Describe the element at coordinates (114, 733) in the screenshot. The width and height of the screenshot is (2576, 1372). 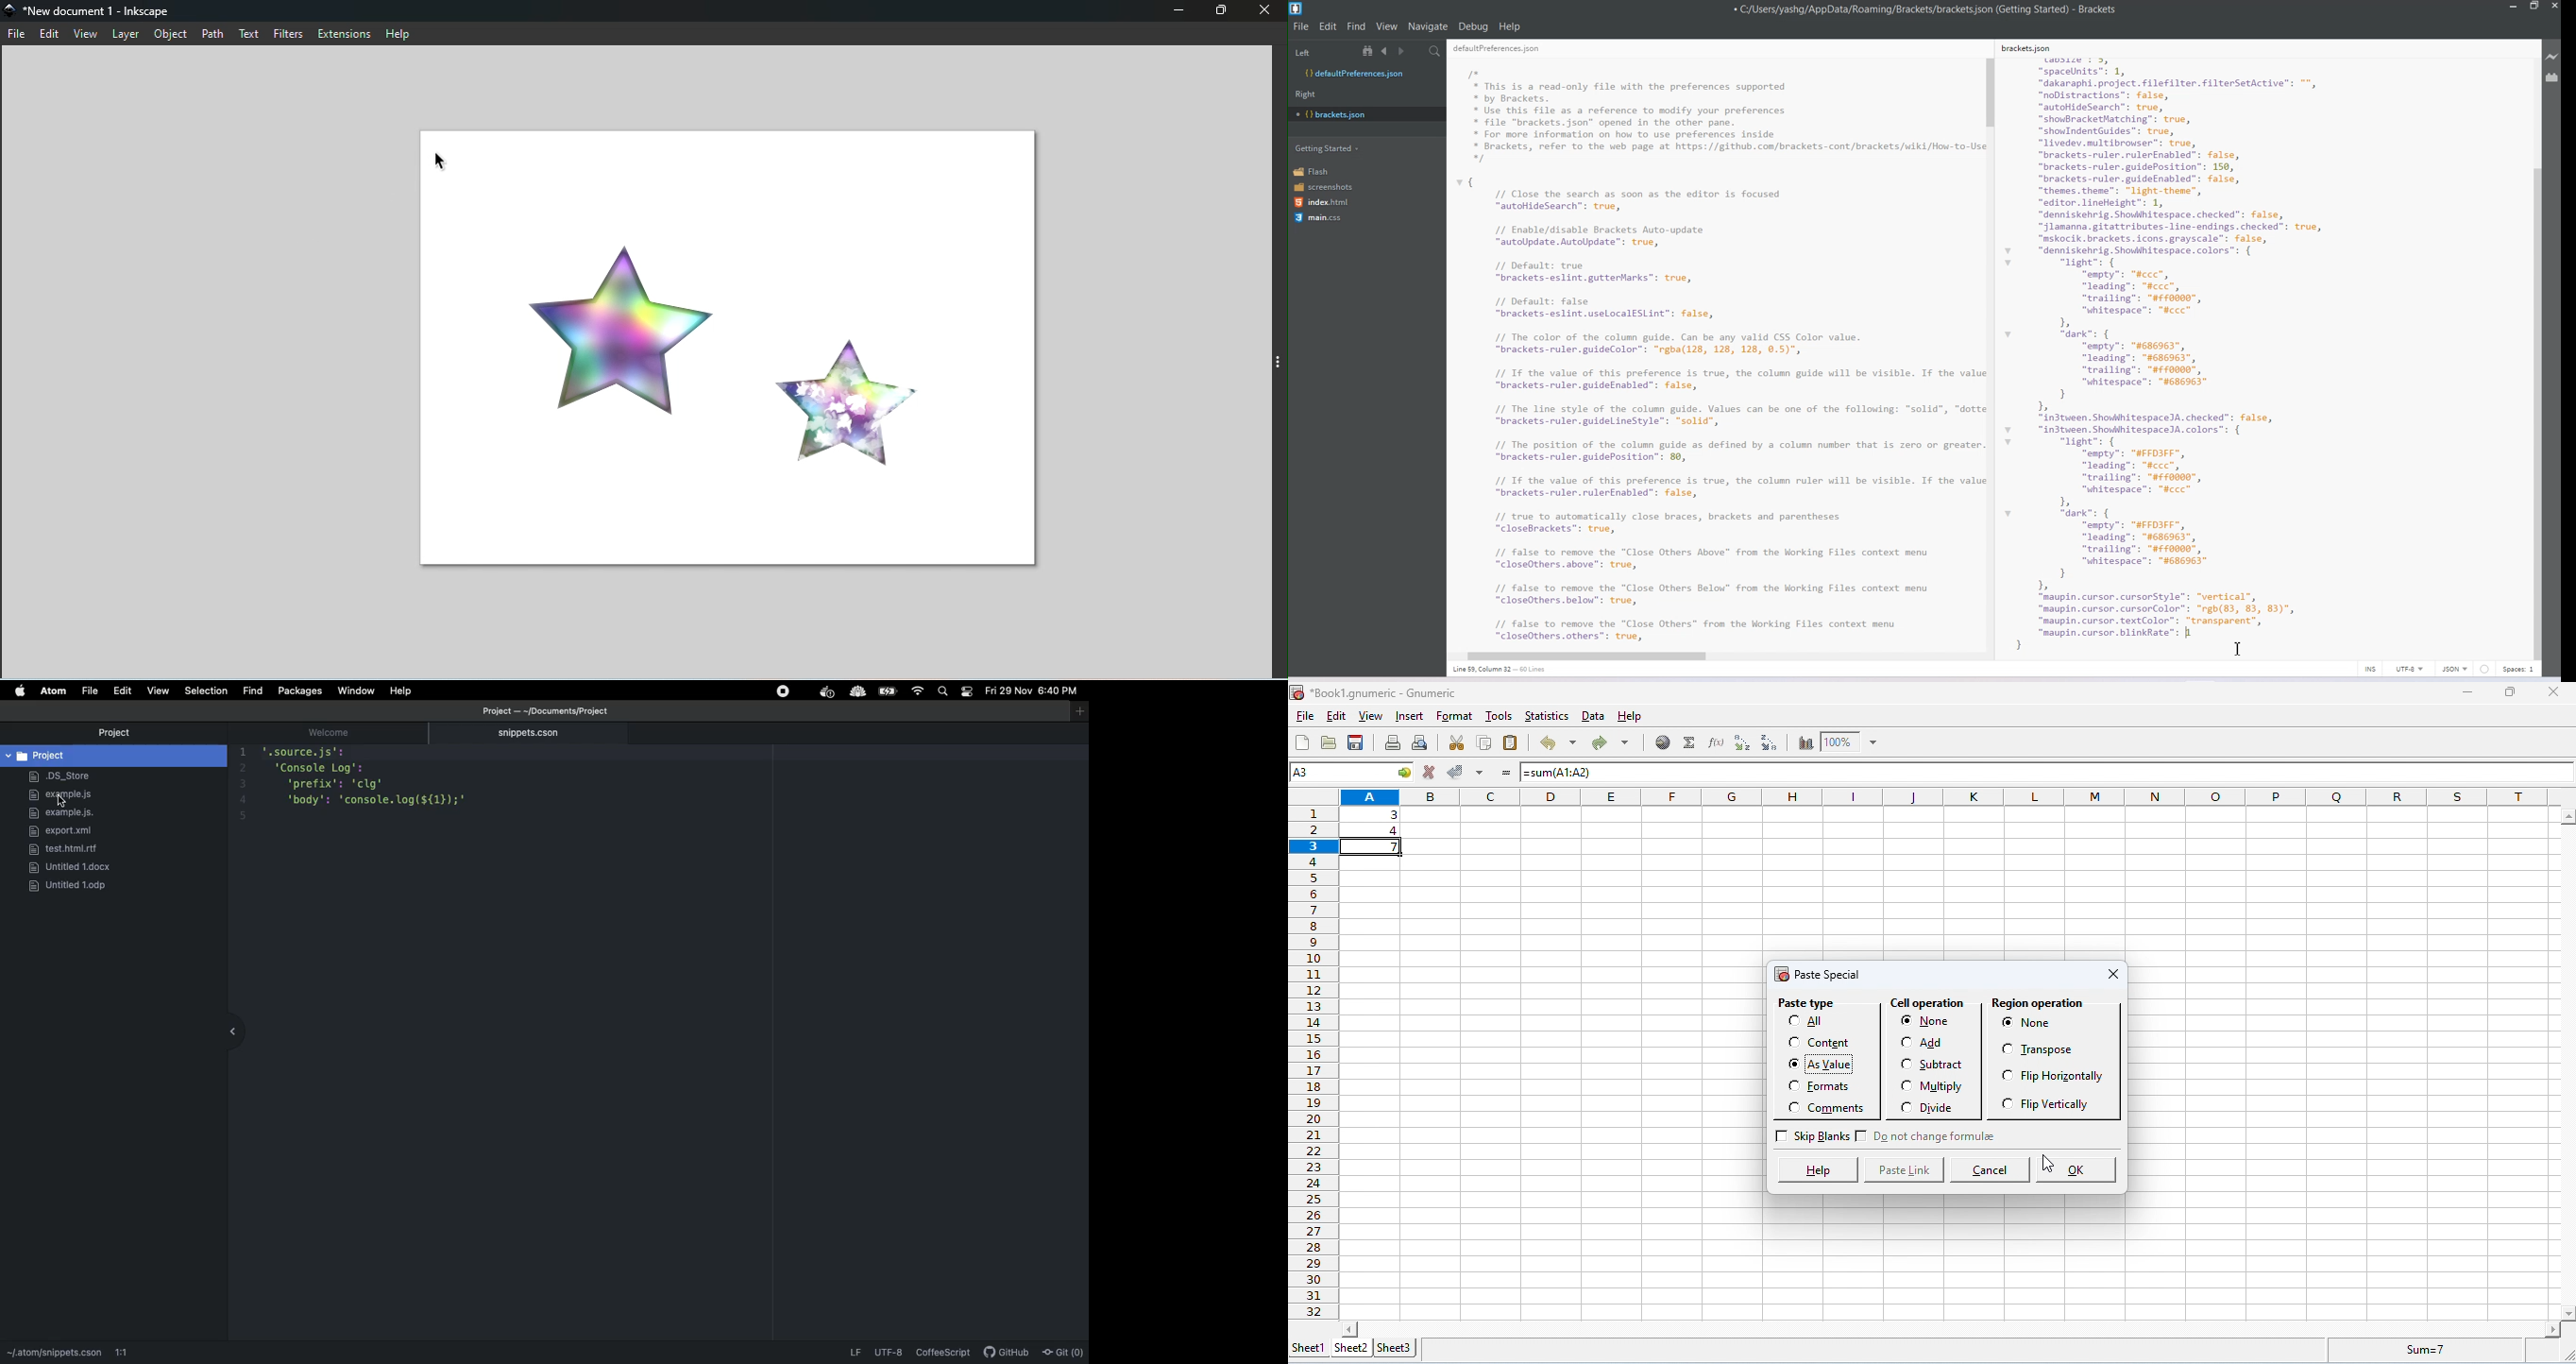
I see `Project` at that location.